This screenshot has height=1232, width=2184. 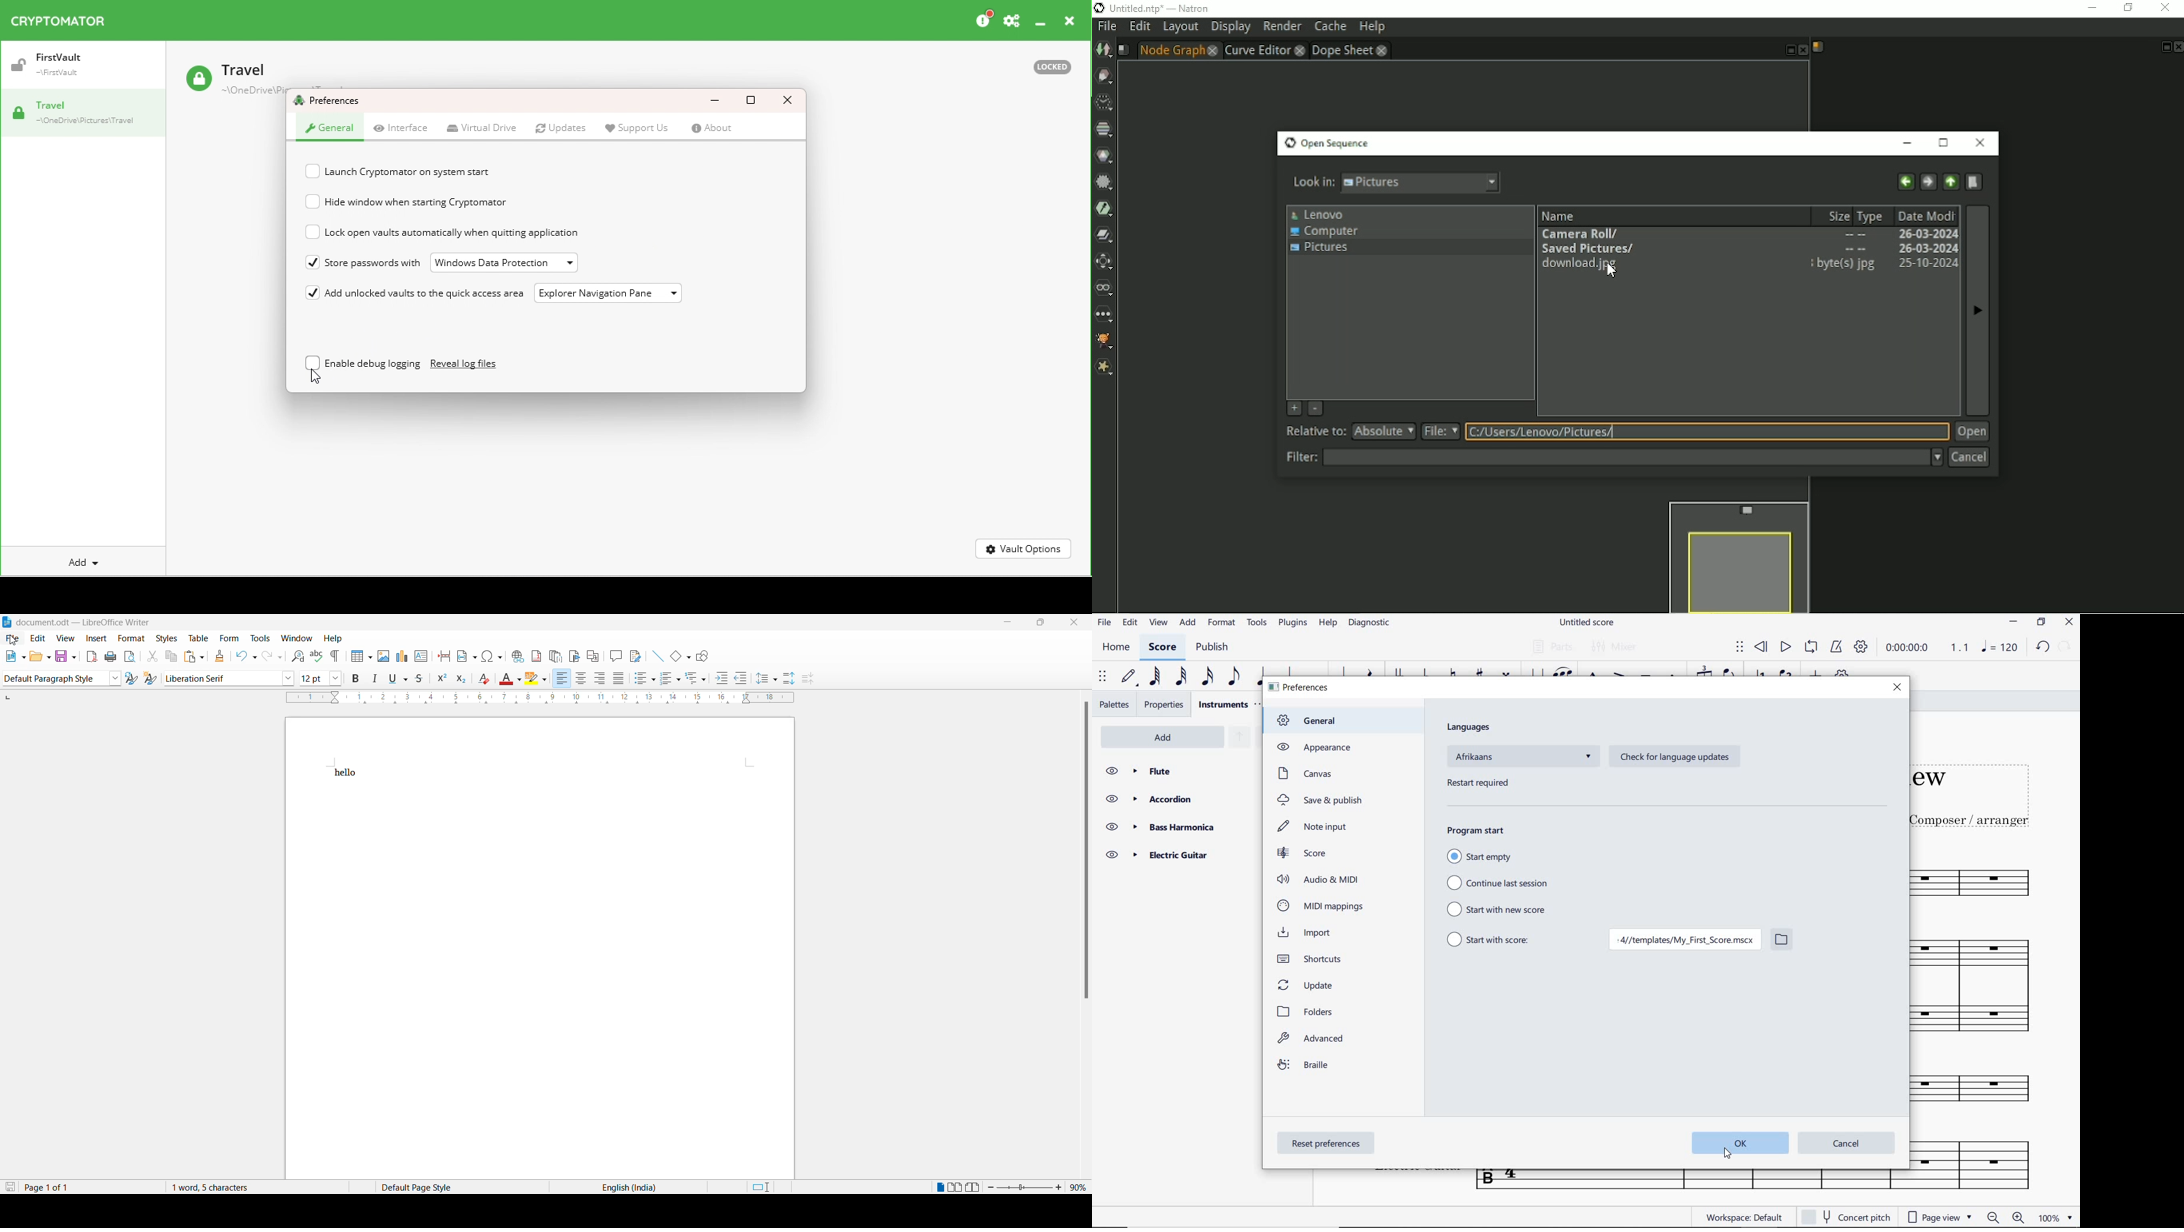 What do you see at coordinates (540, 698) in the screenshot?
I see `ruler` at bounding box center [540, 698].